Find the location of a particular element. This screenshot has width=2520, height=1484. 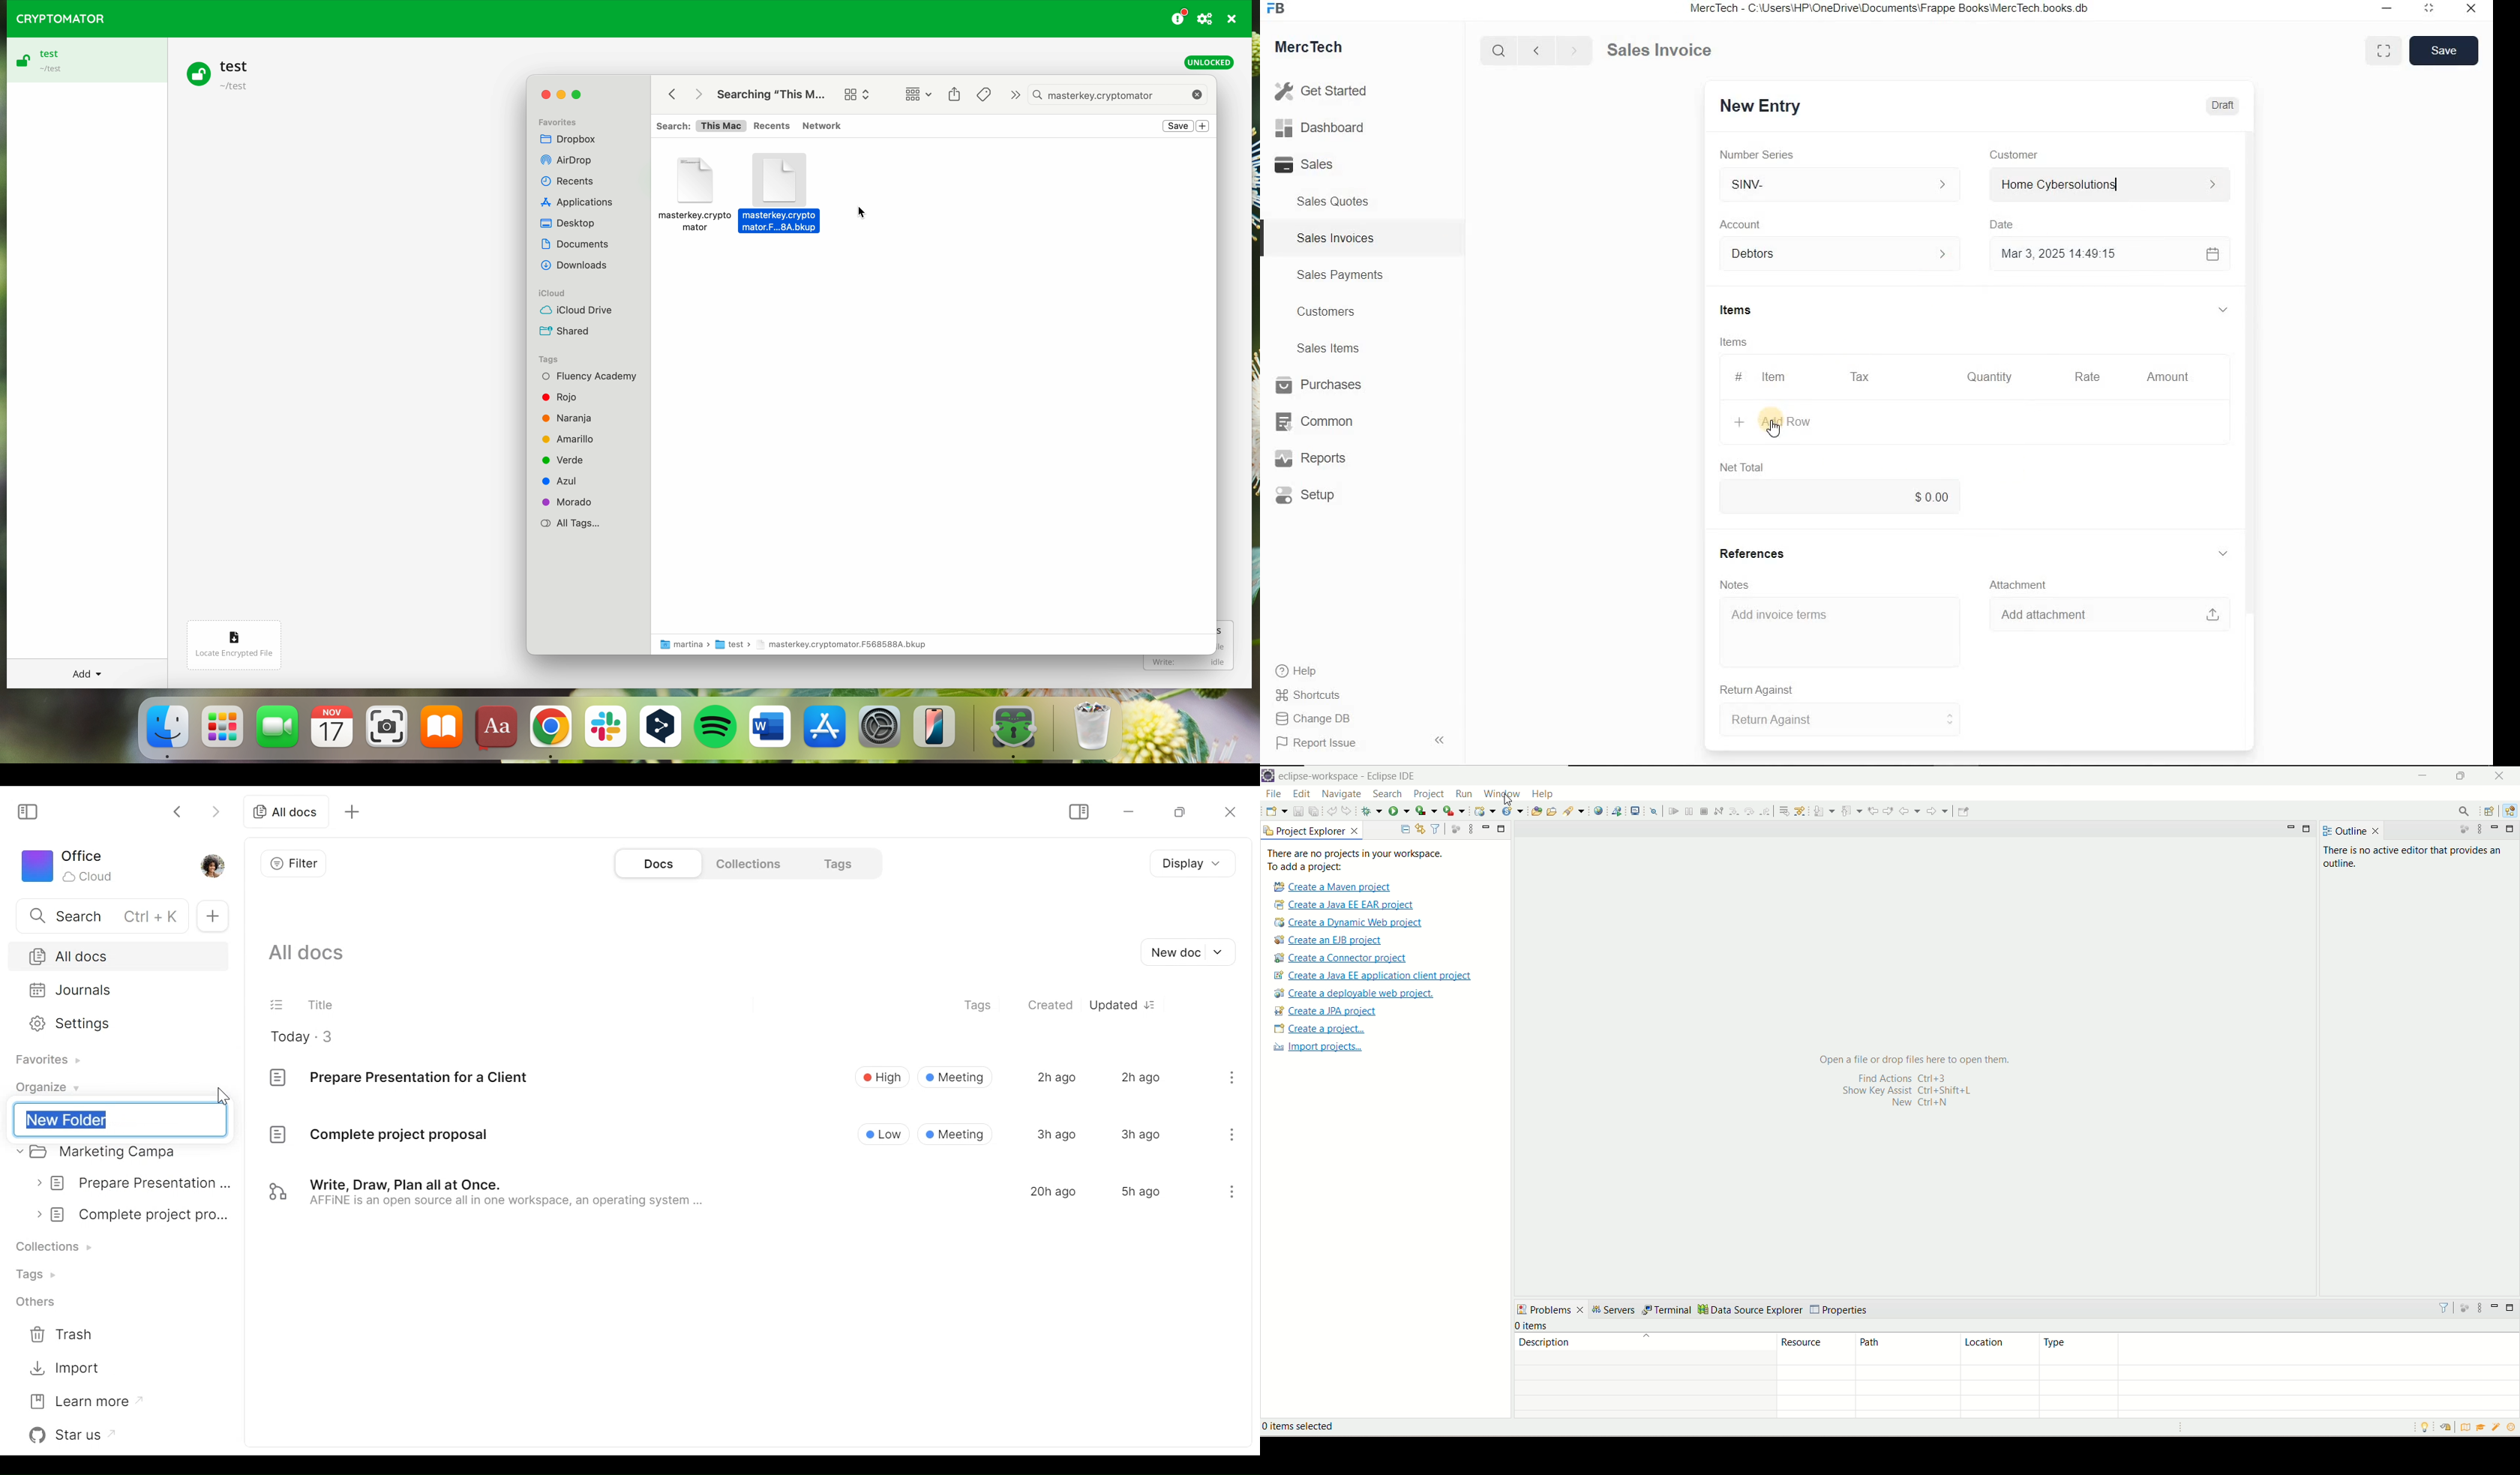

Quantity is located at coordinates (1986, 380).